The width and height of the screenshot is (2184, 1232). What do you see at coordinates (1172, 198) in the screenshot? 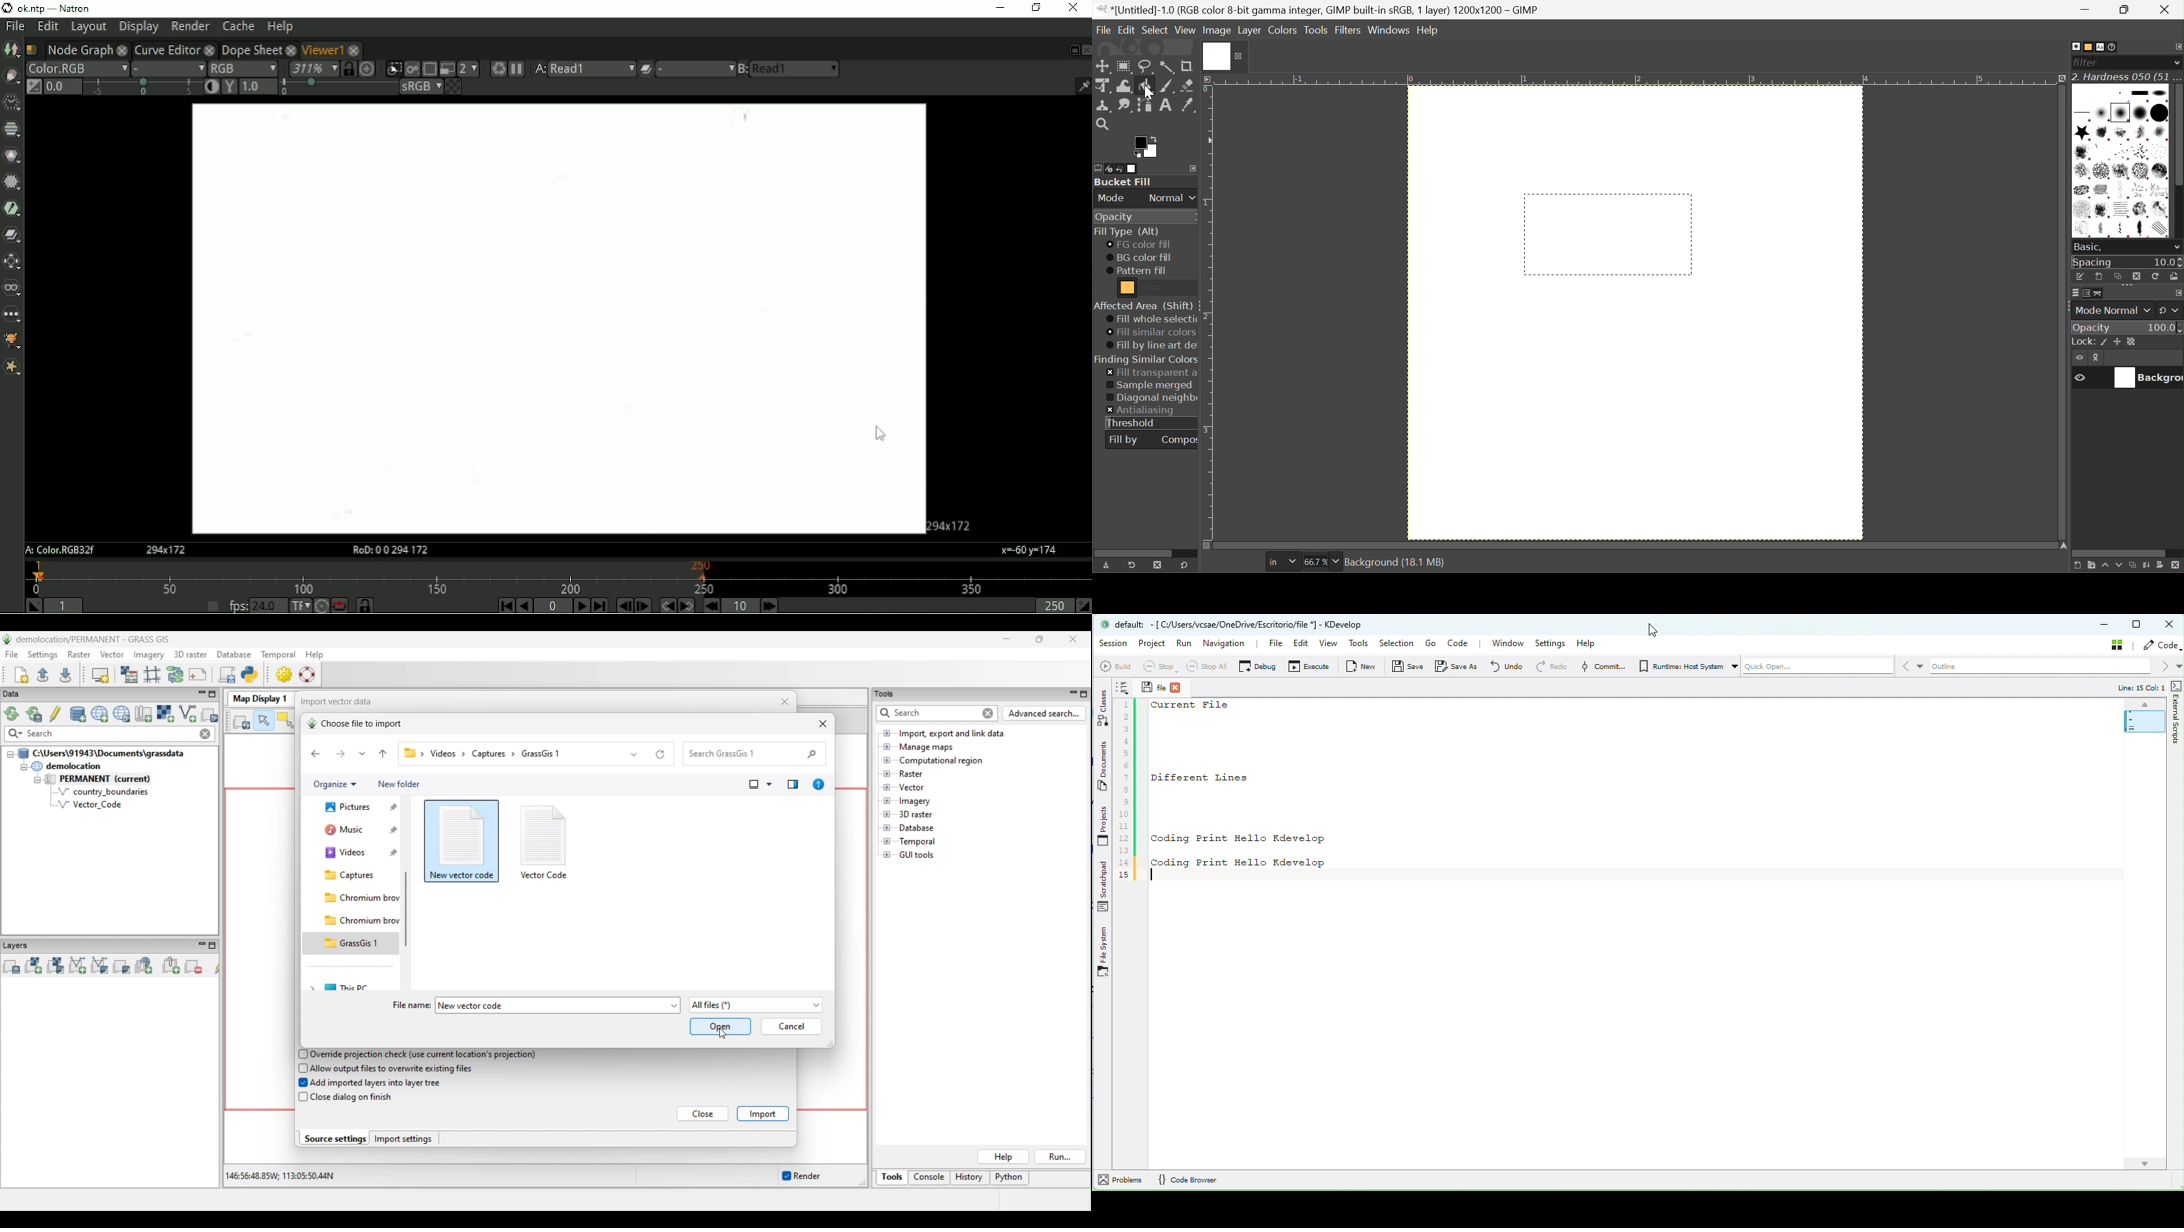
I see `Normal` at bounding box center [1172, 198].